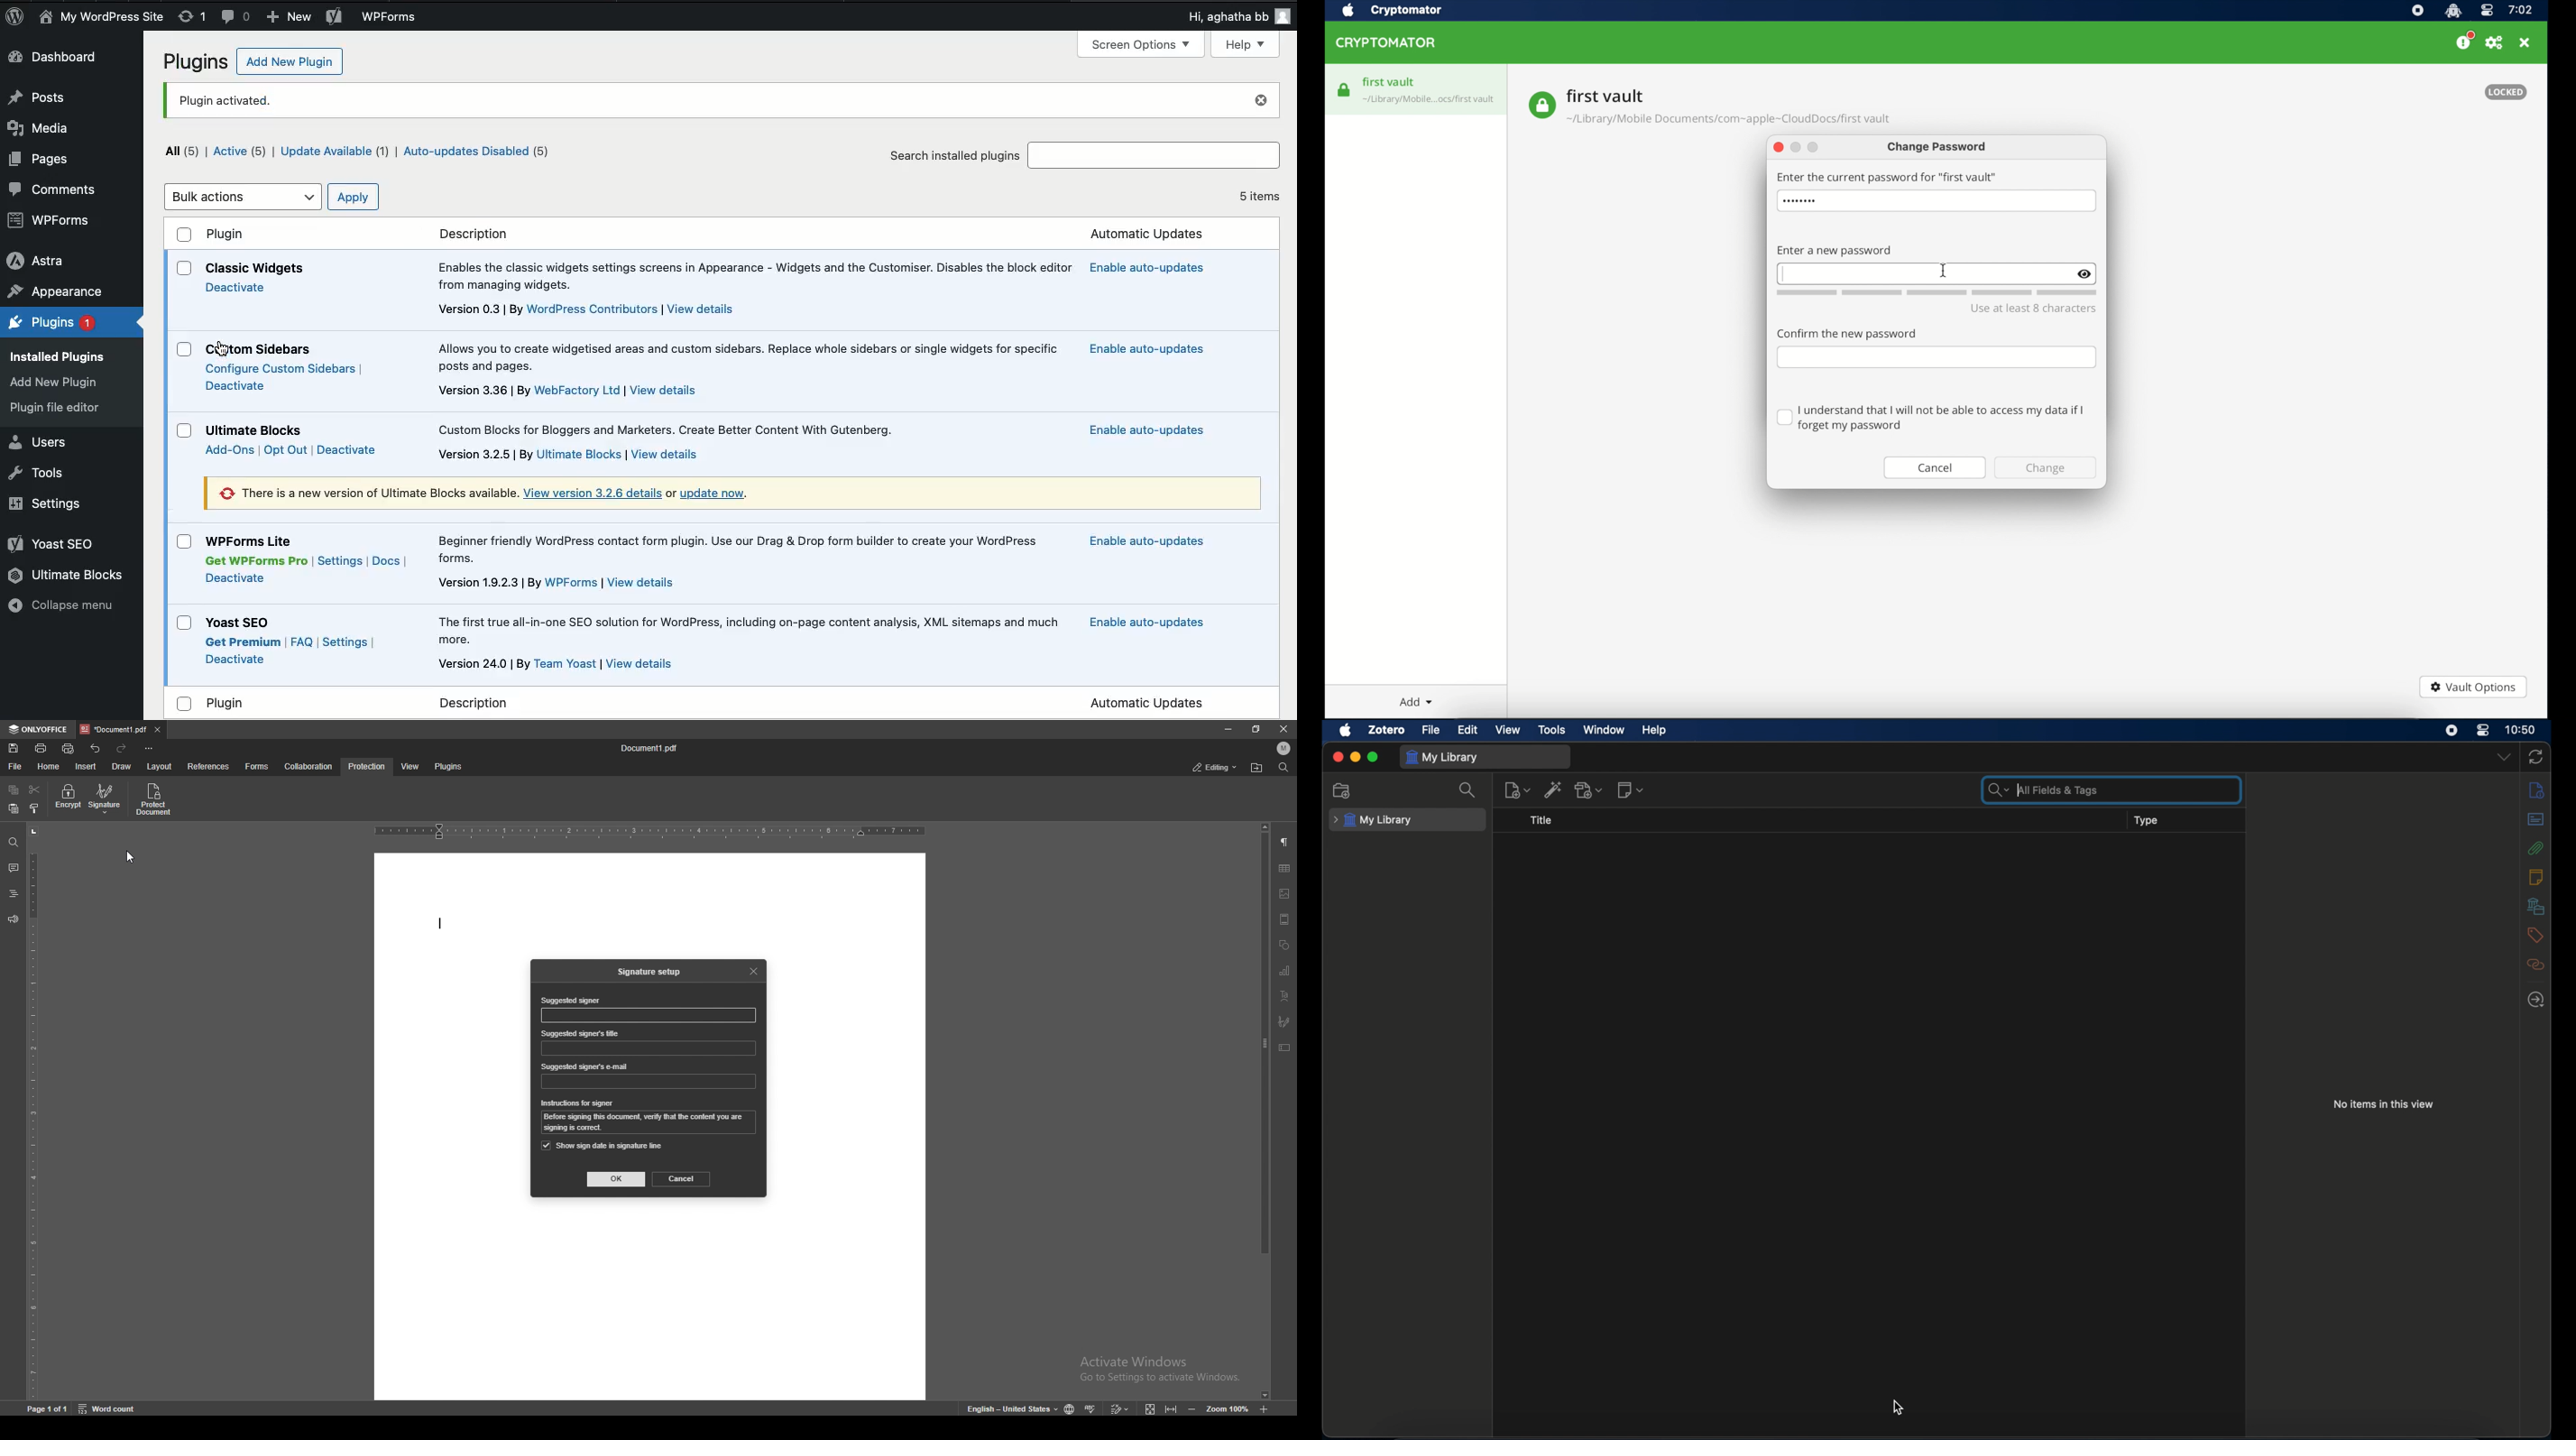 The image size is (2576, 1456). I want to click on view details, so click(669, 389).